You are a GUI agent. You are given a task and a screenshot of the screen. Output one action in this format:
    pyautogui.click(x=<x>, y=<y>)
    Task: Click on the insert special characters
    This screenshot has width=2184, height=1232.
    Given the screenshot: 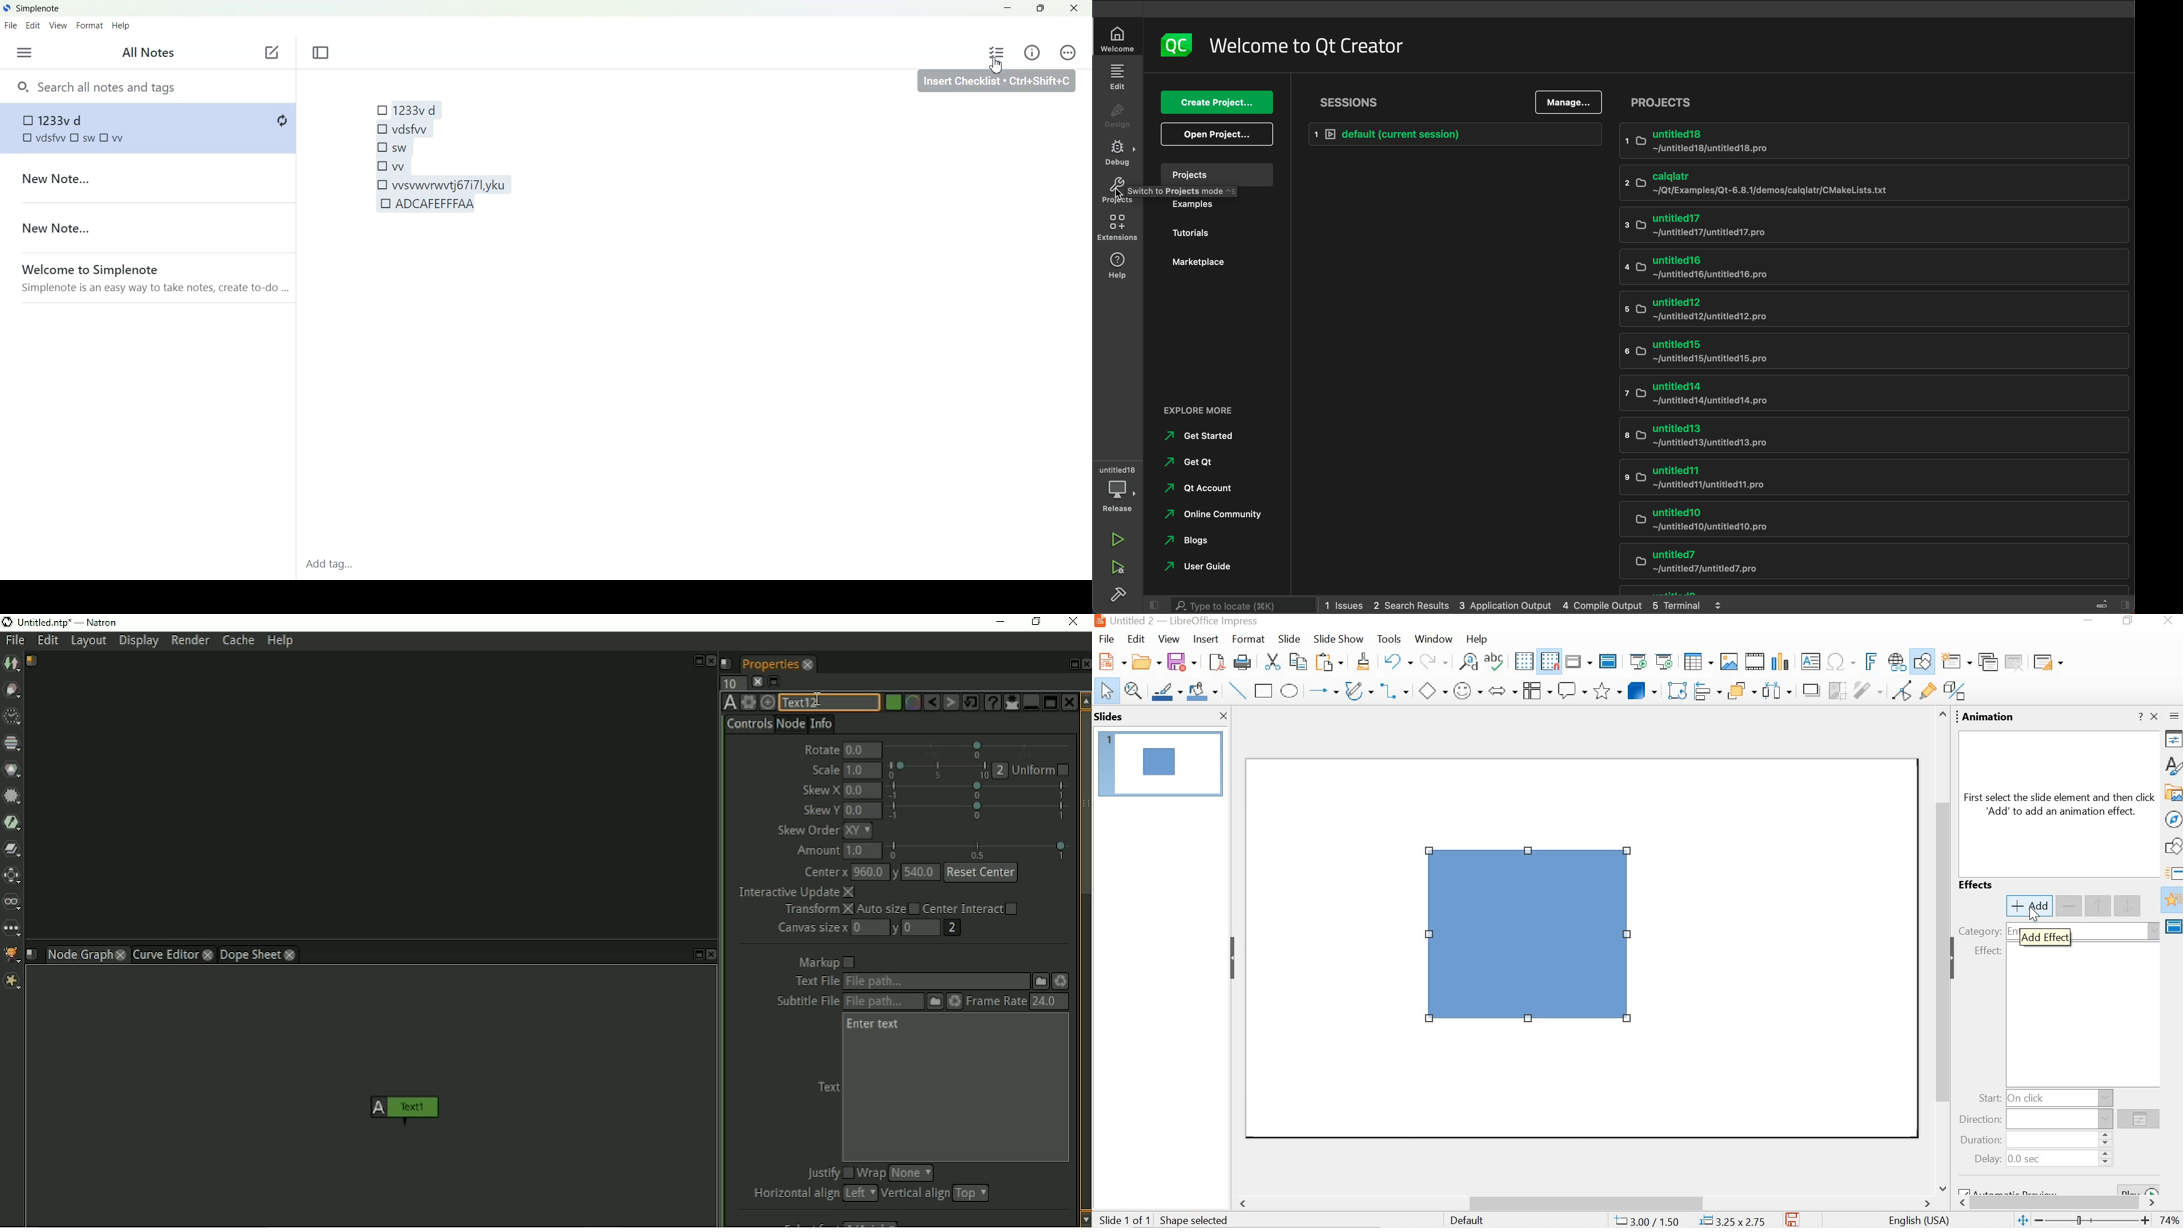 What is the action you would take?
    pyautogui.click(x=1845, y=661)
    